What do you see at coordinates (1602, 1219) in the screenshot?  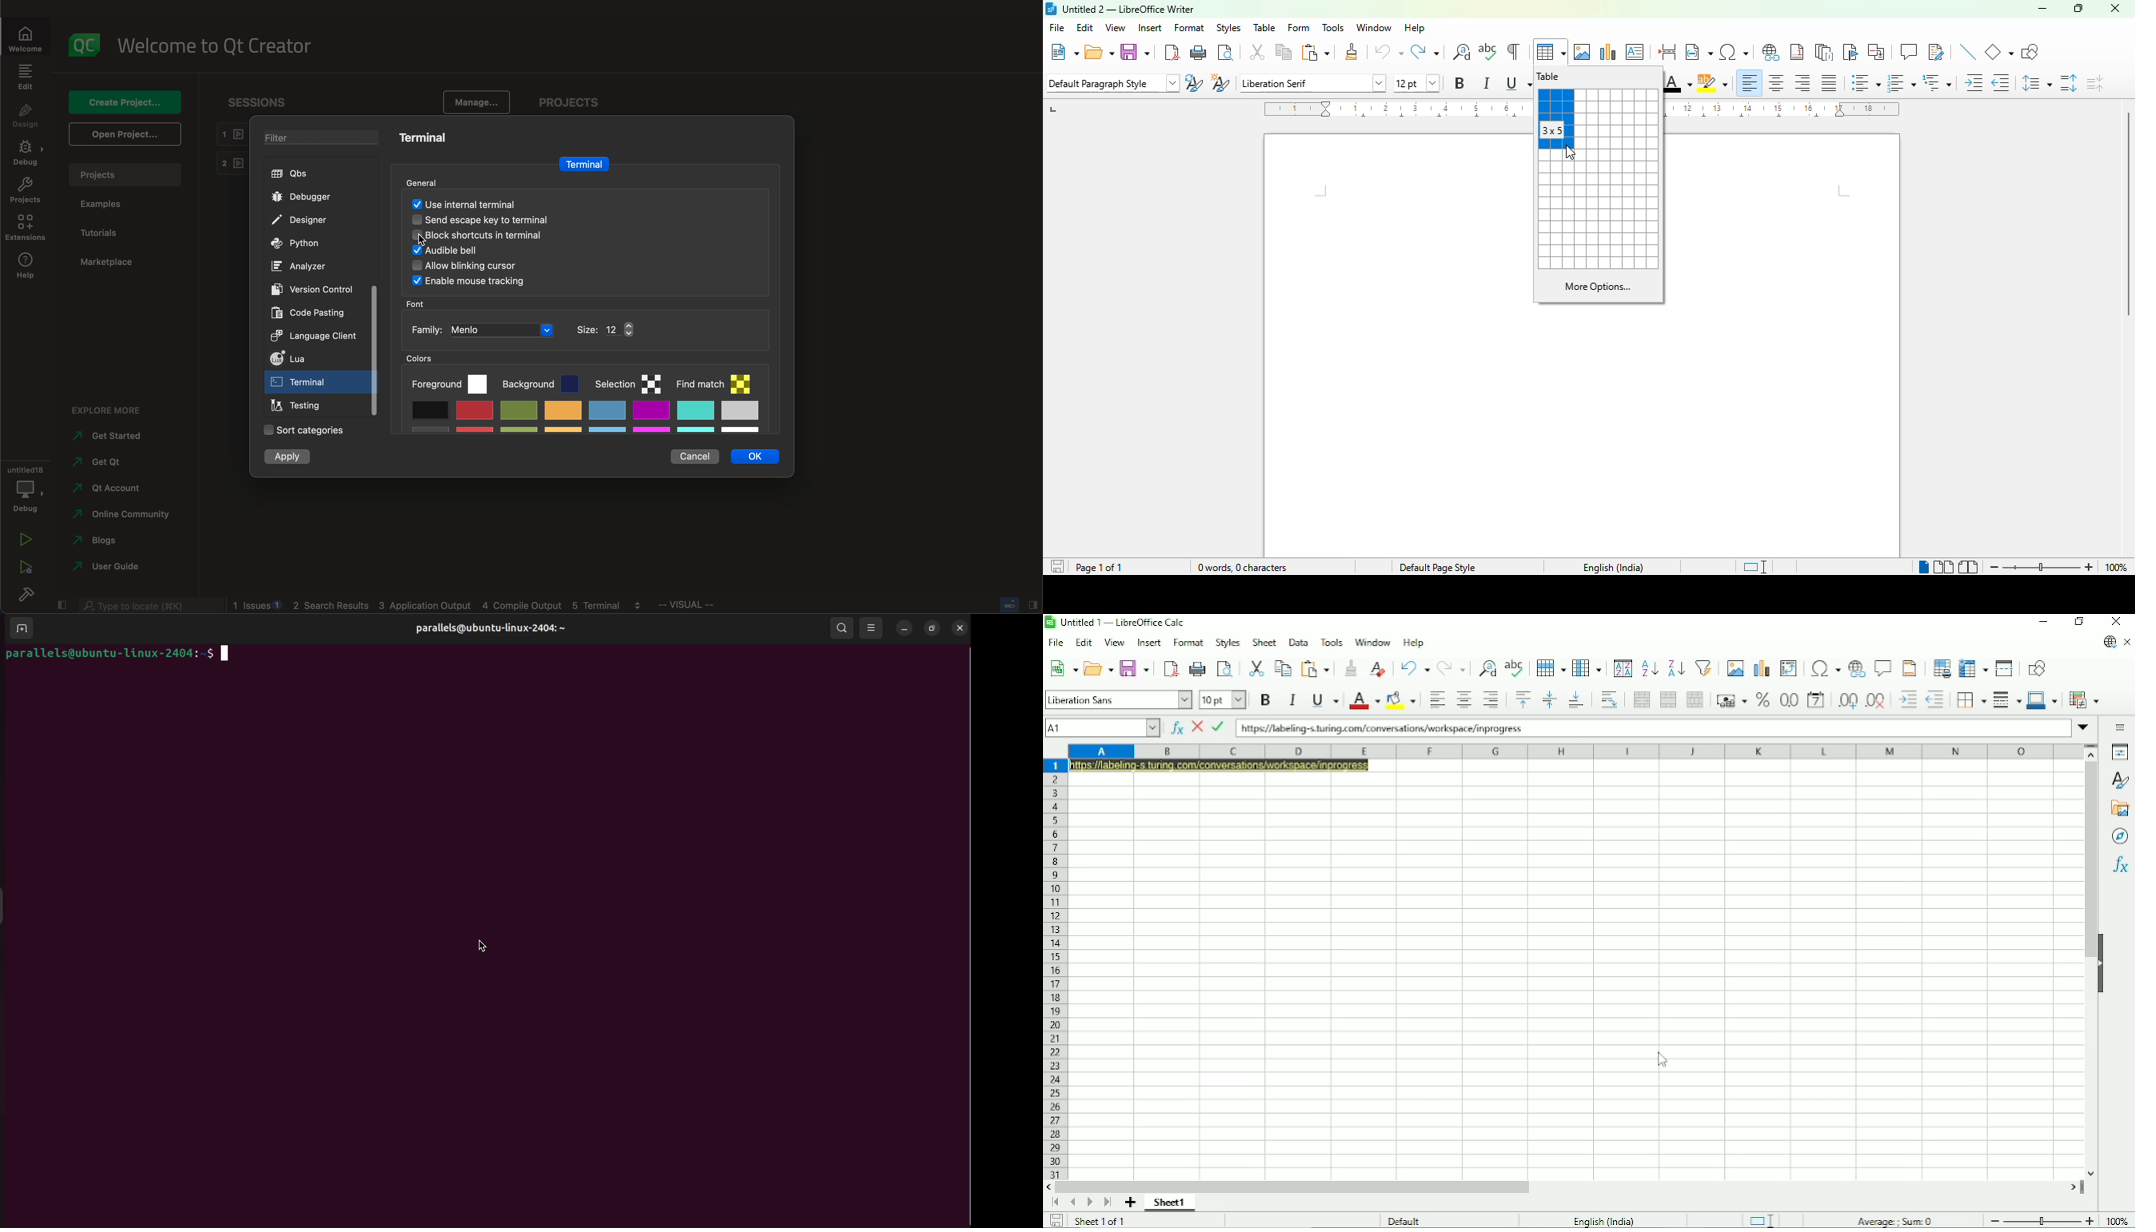 I see `English (India)` at bounding box center [1602, 1219].